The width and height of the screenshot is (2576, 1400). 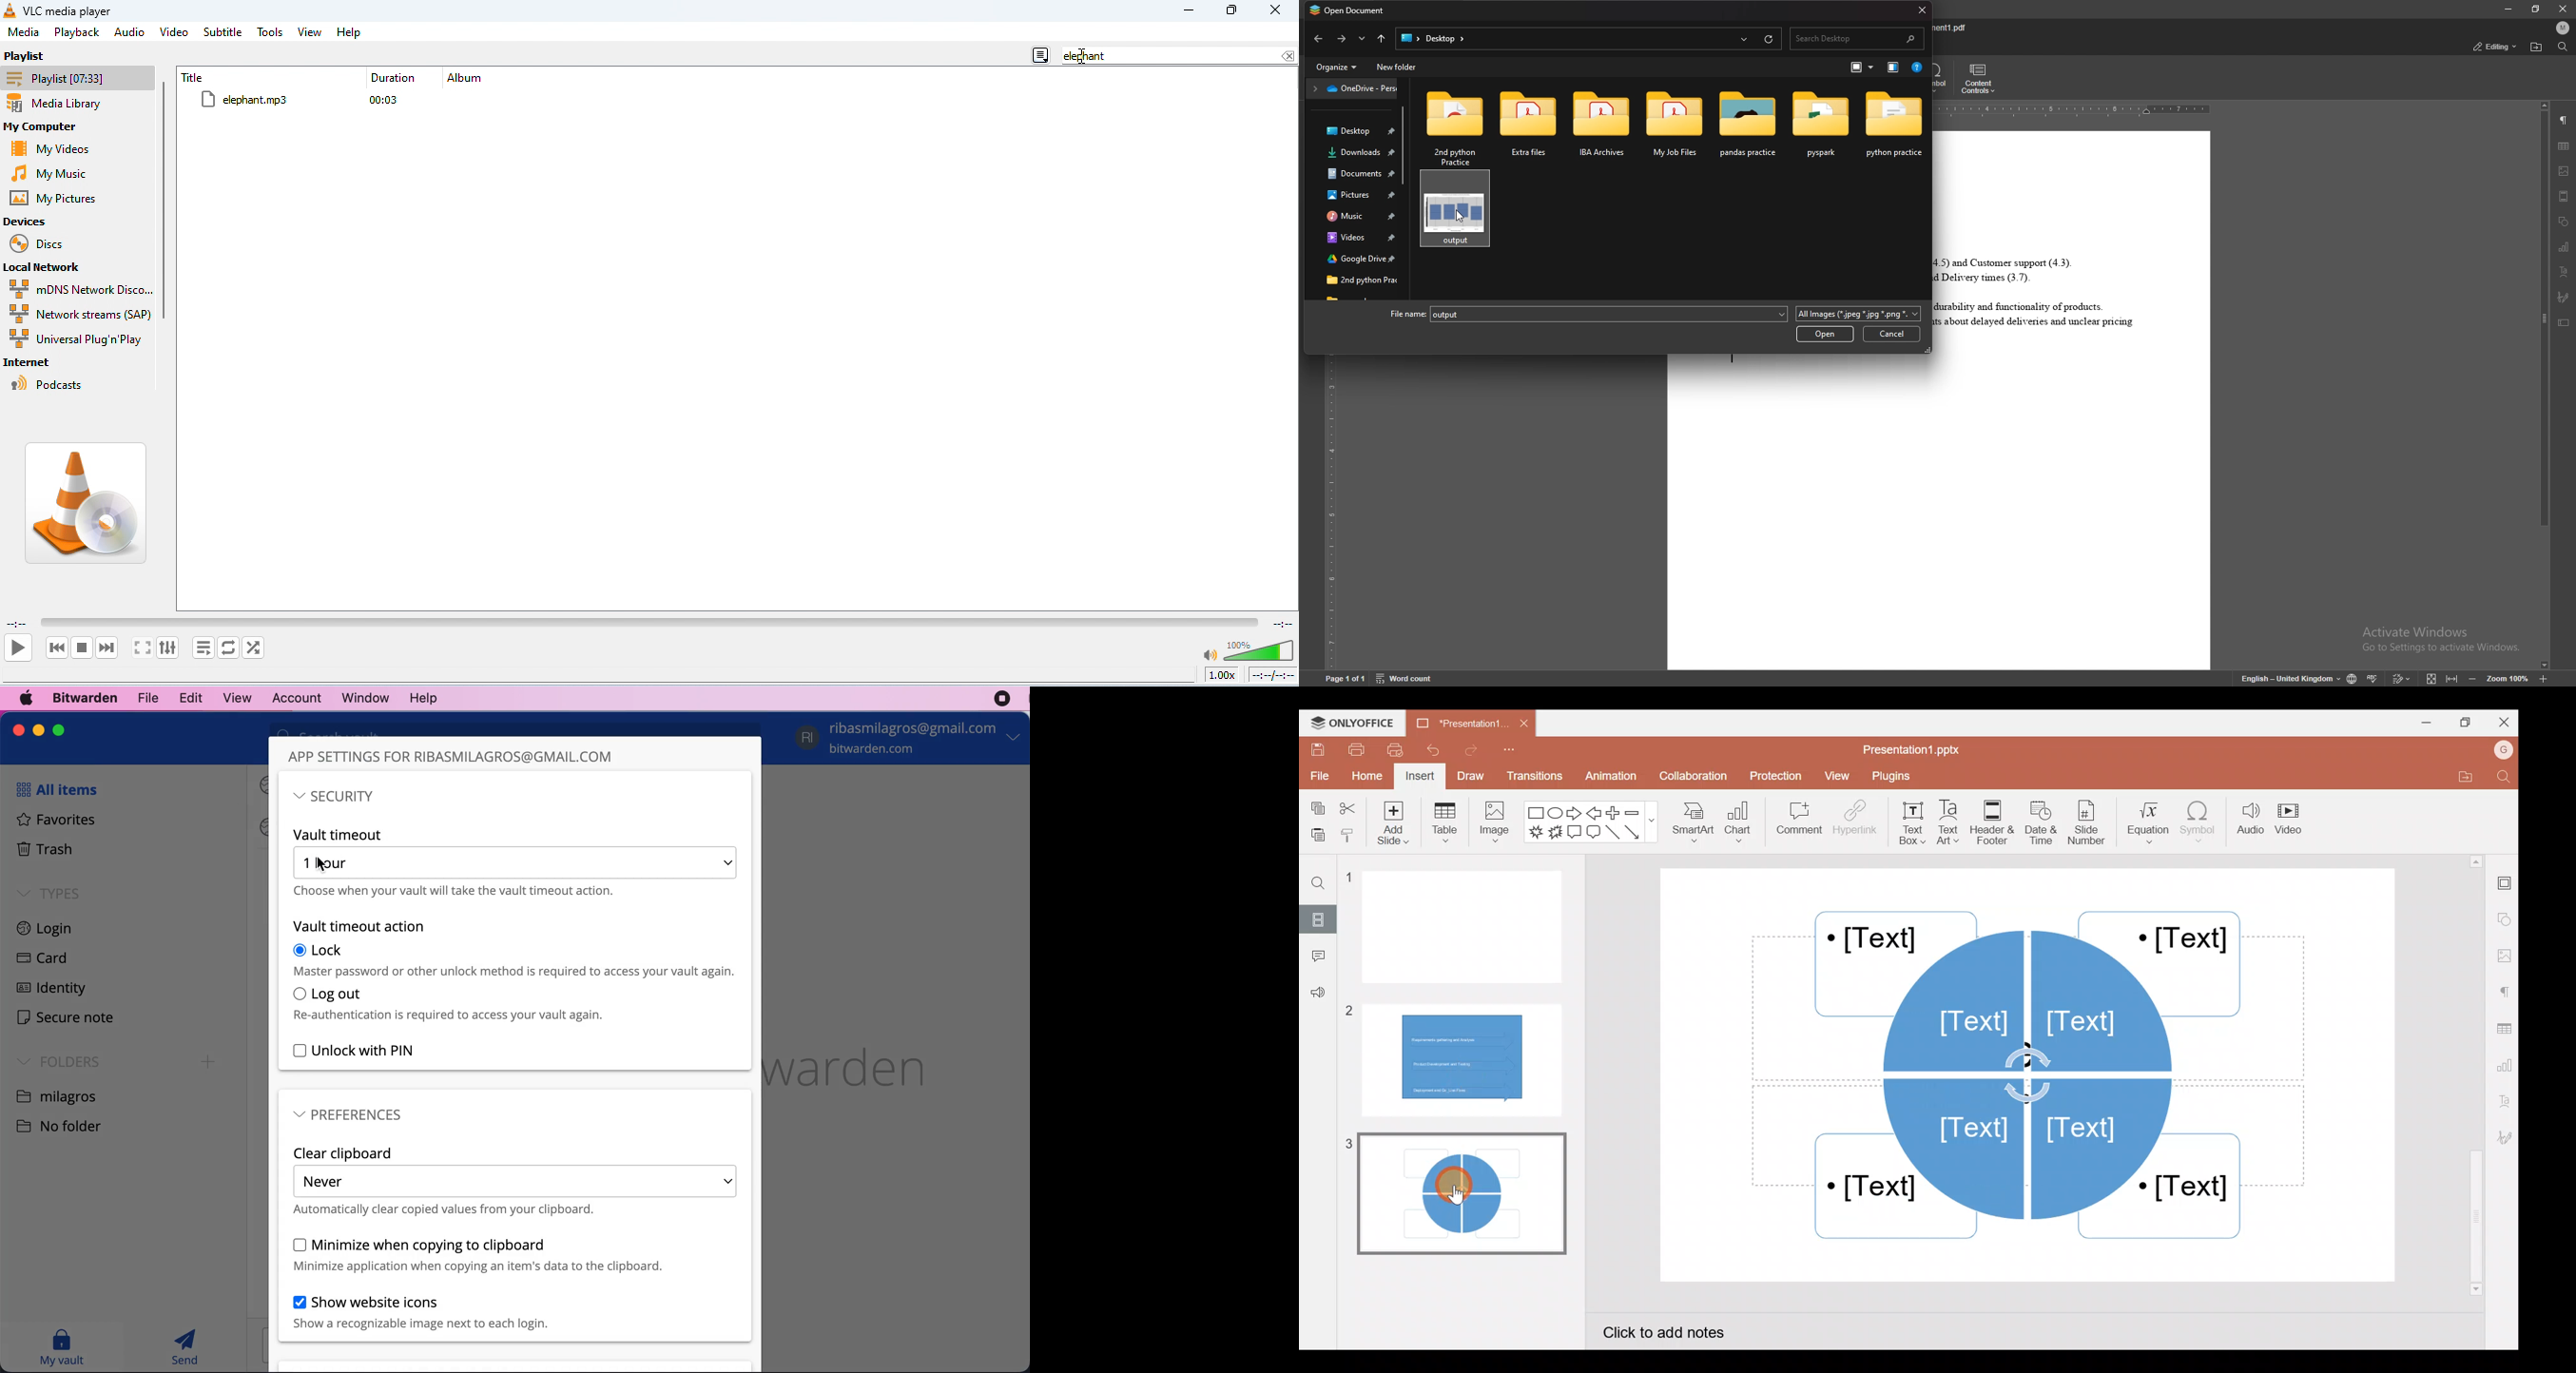 I want to click on Text Art settings, so click(x=2504, y=1106).